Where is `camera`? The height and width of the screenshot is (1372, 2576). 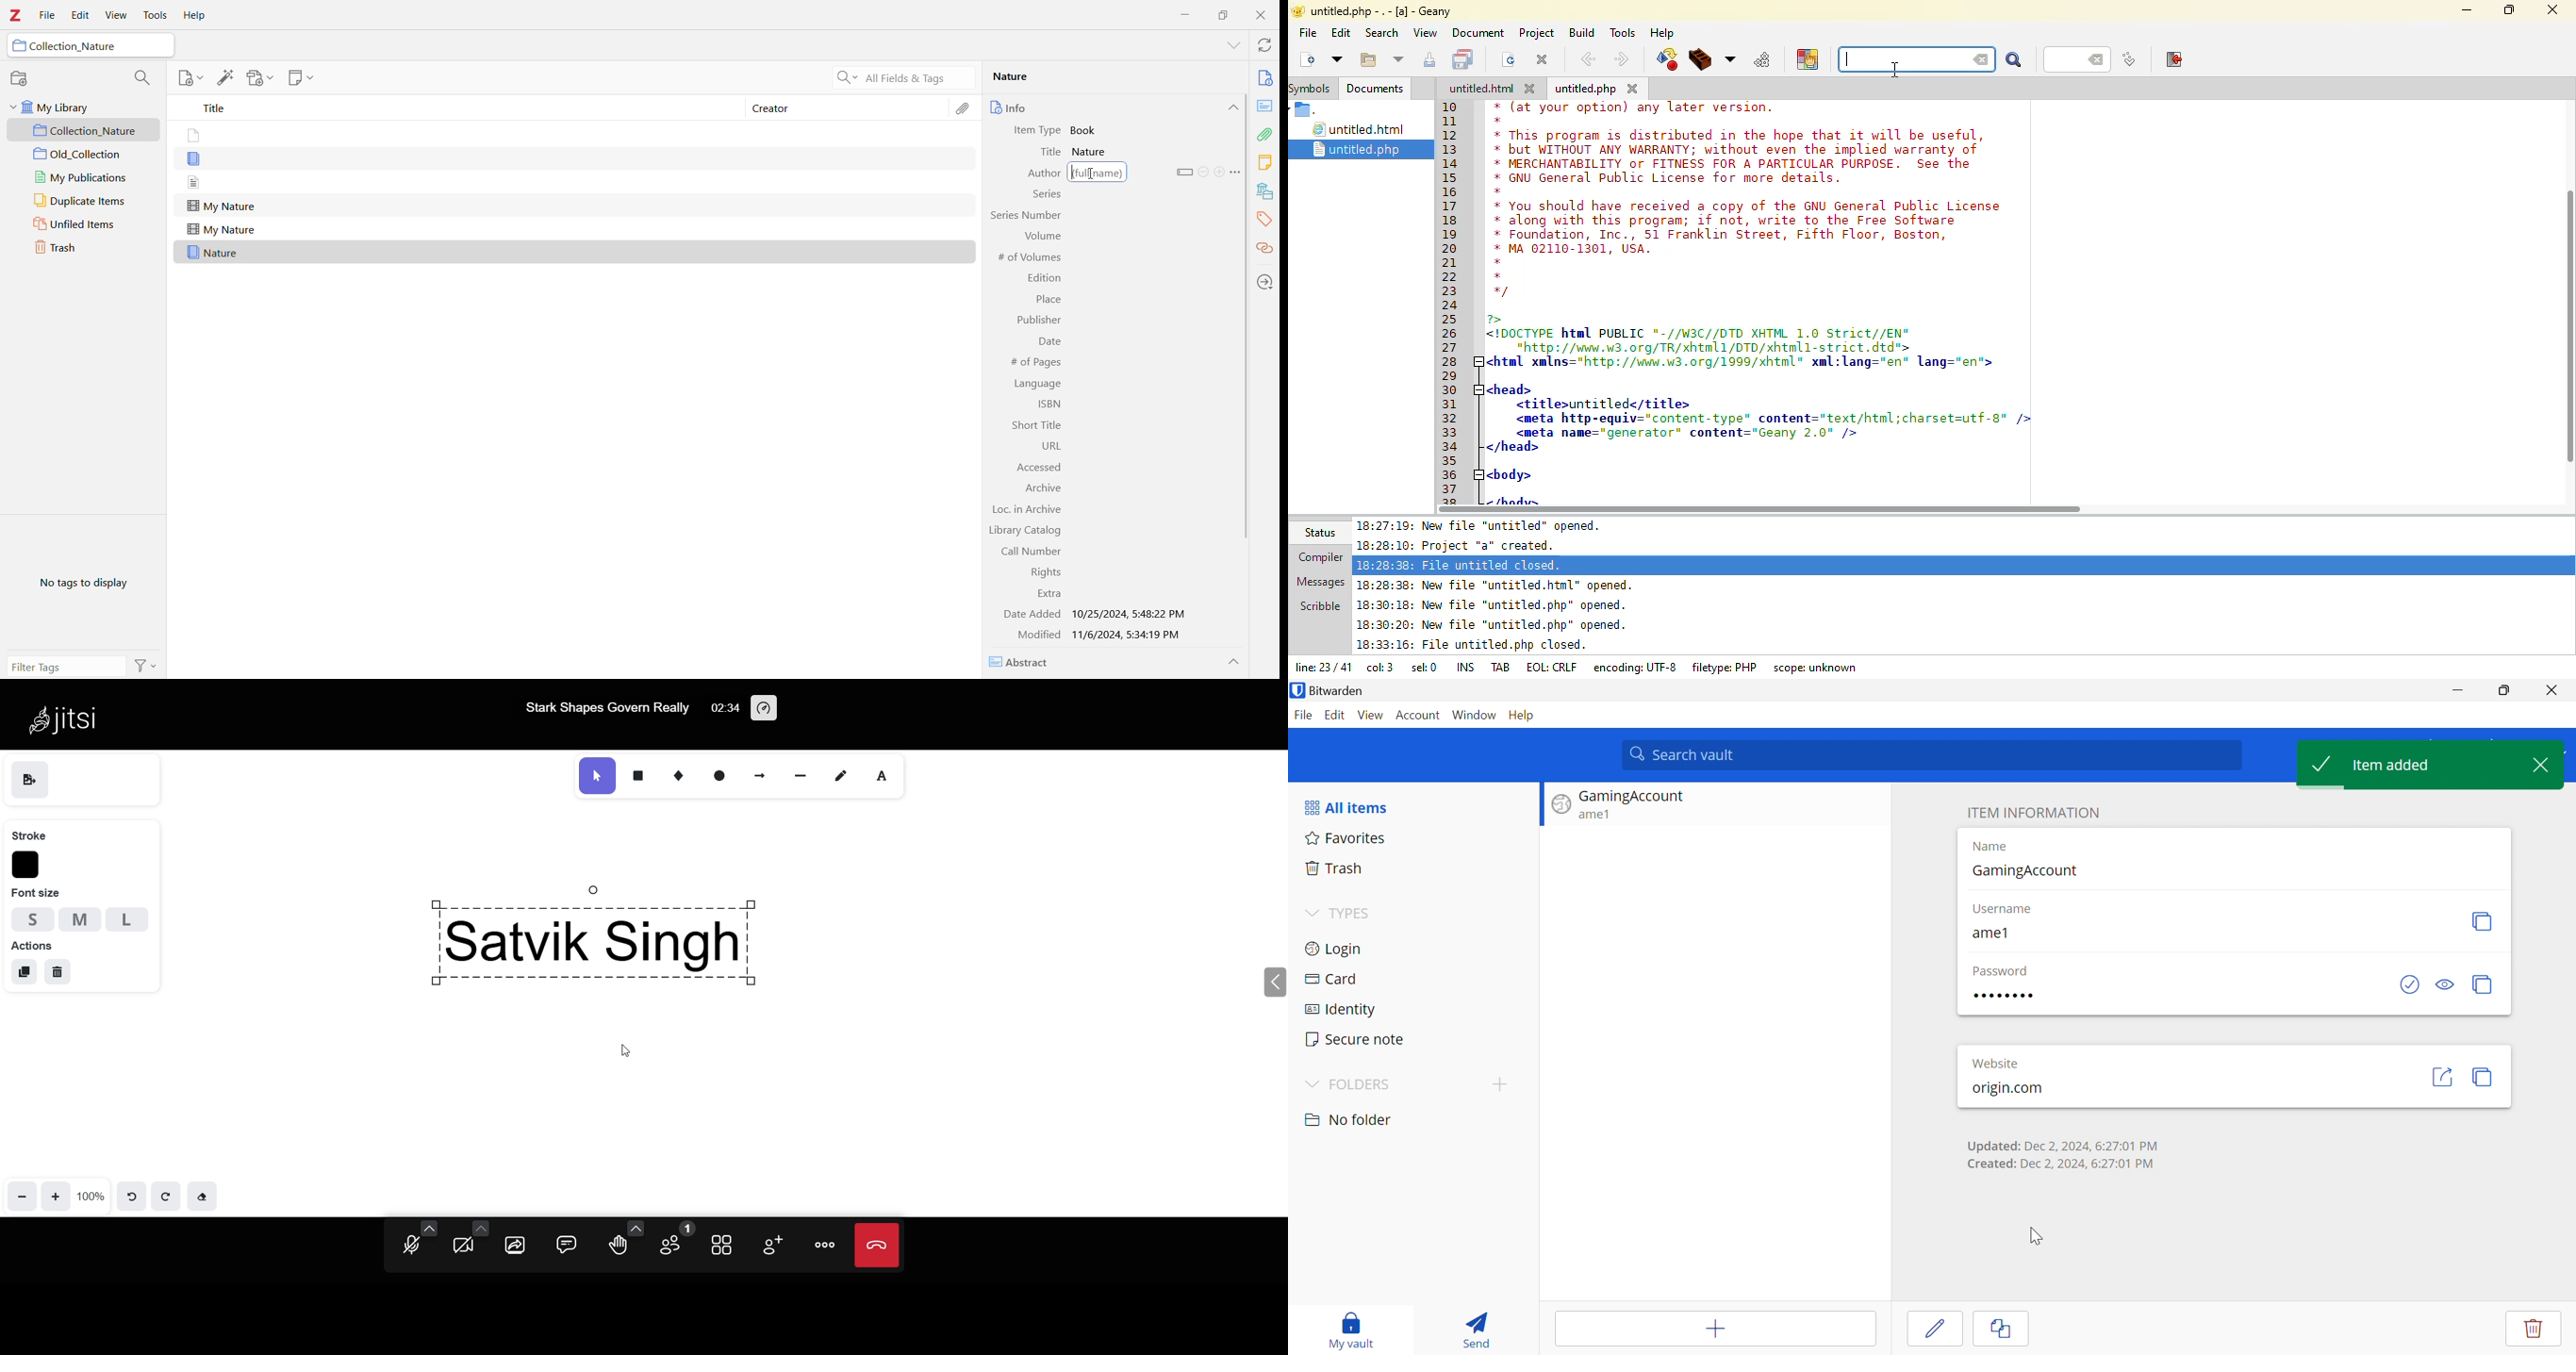 camera is located at coordinates (464, 1246).